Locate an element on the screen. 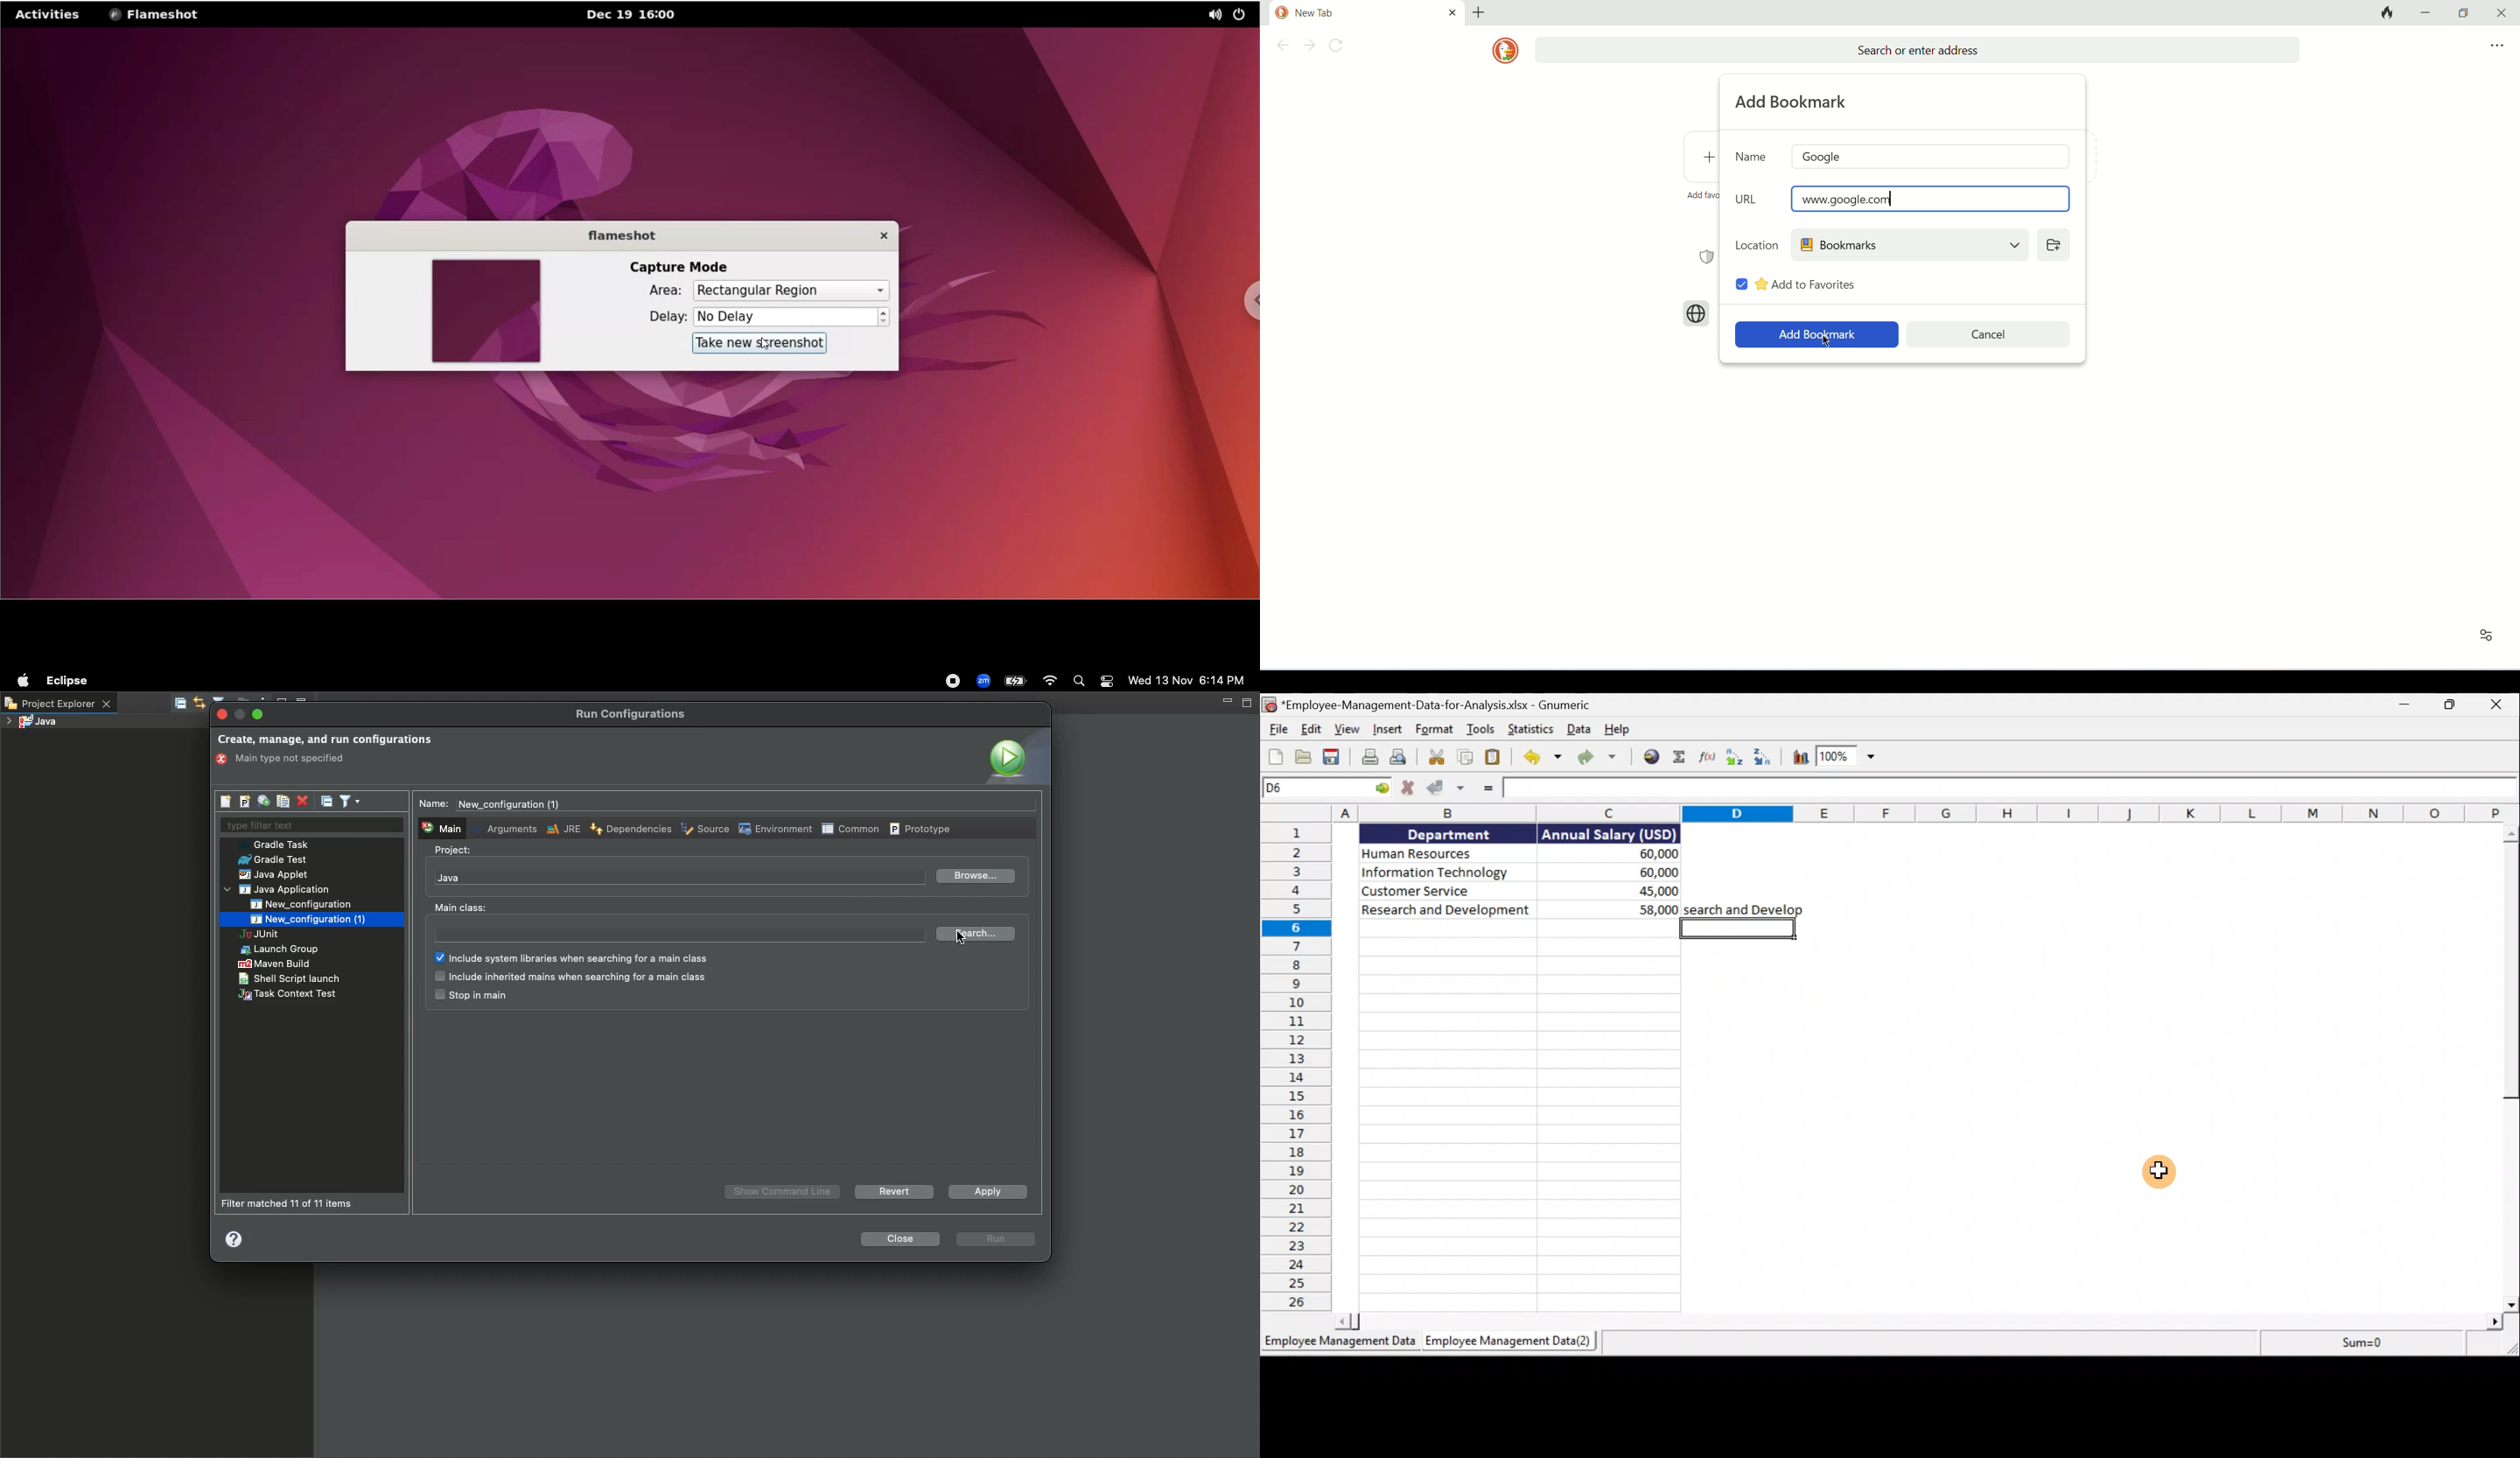 The image size is (2520, 1484). Undo the last action is located at coordinates (1540, 757).